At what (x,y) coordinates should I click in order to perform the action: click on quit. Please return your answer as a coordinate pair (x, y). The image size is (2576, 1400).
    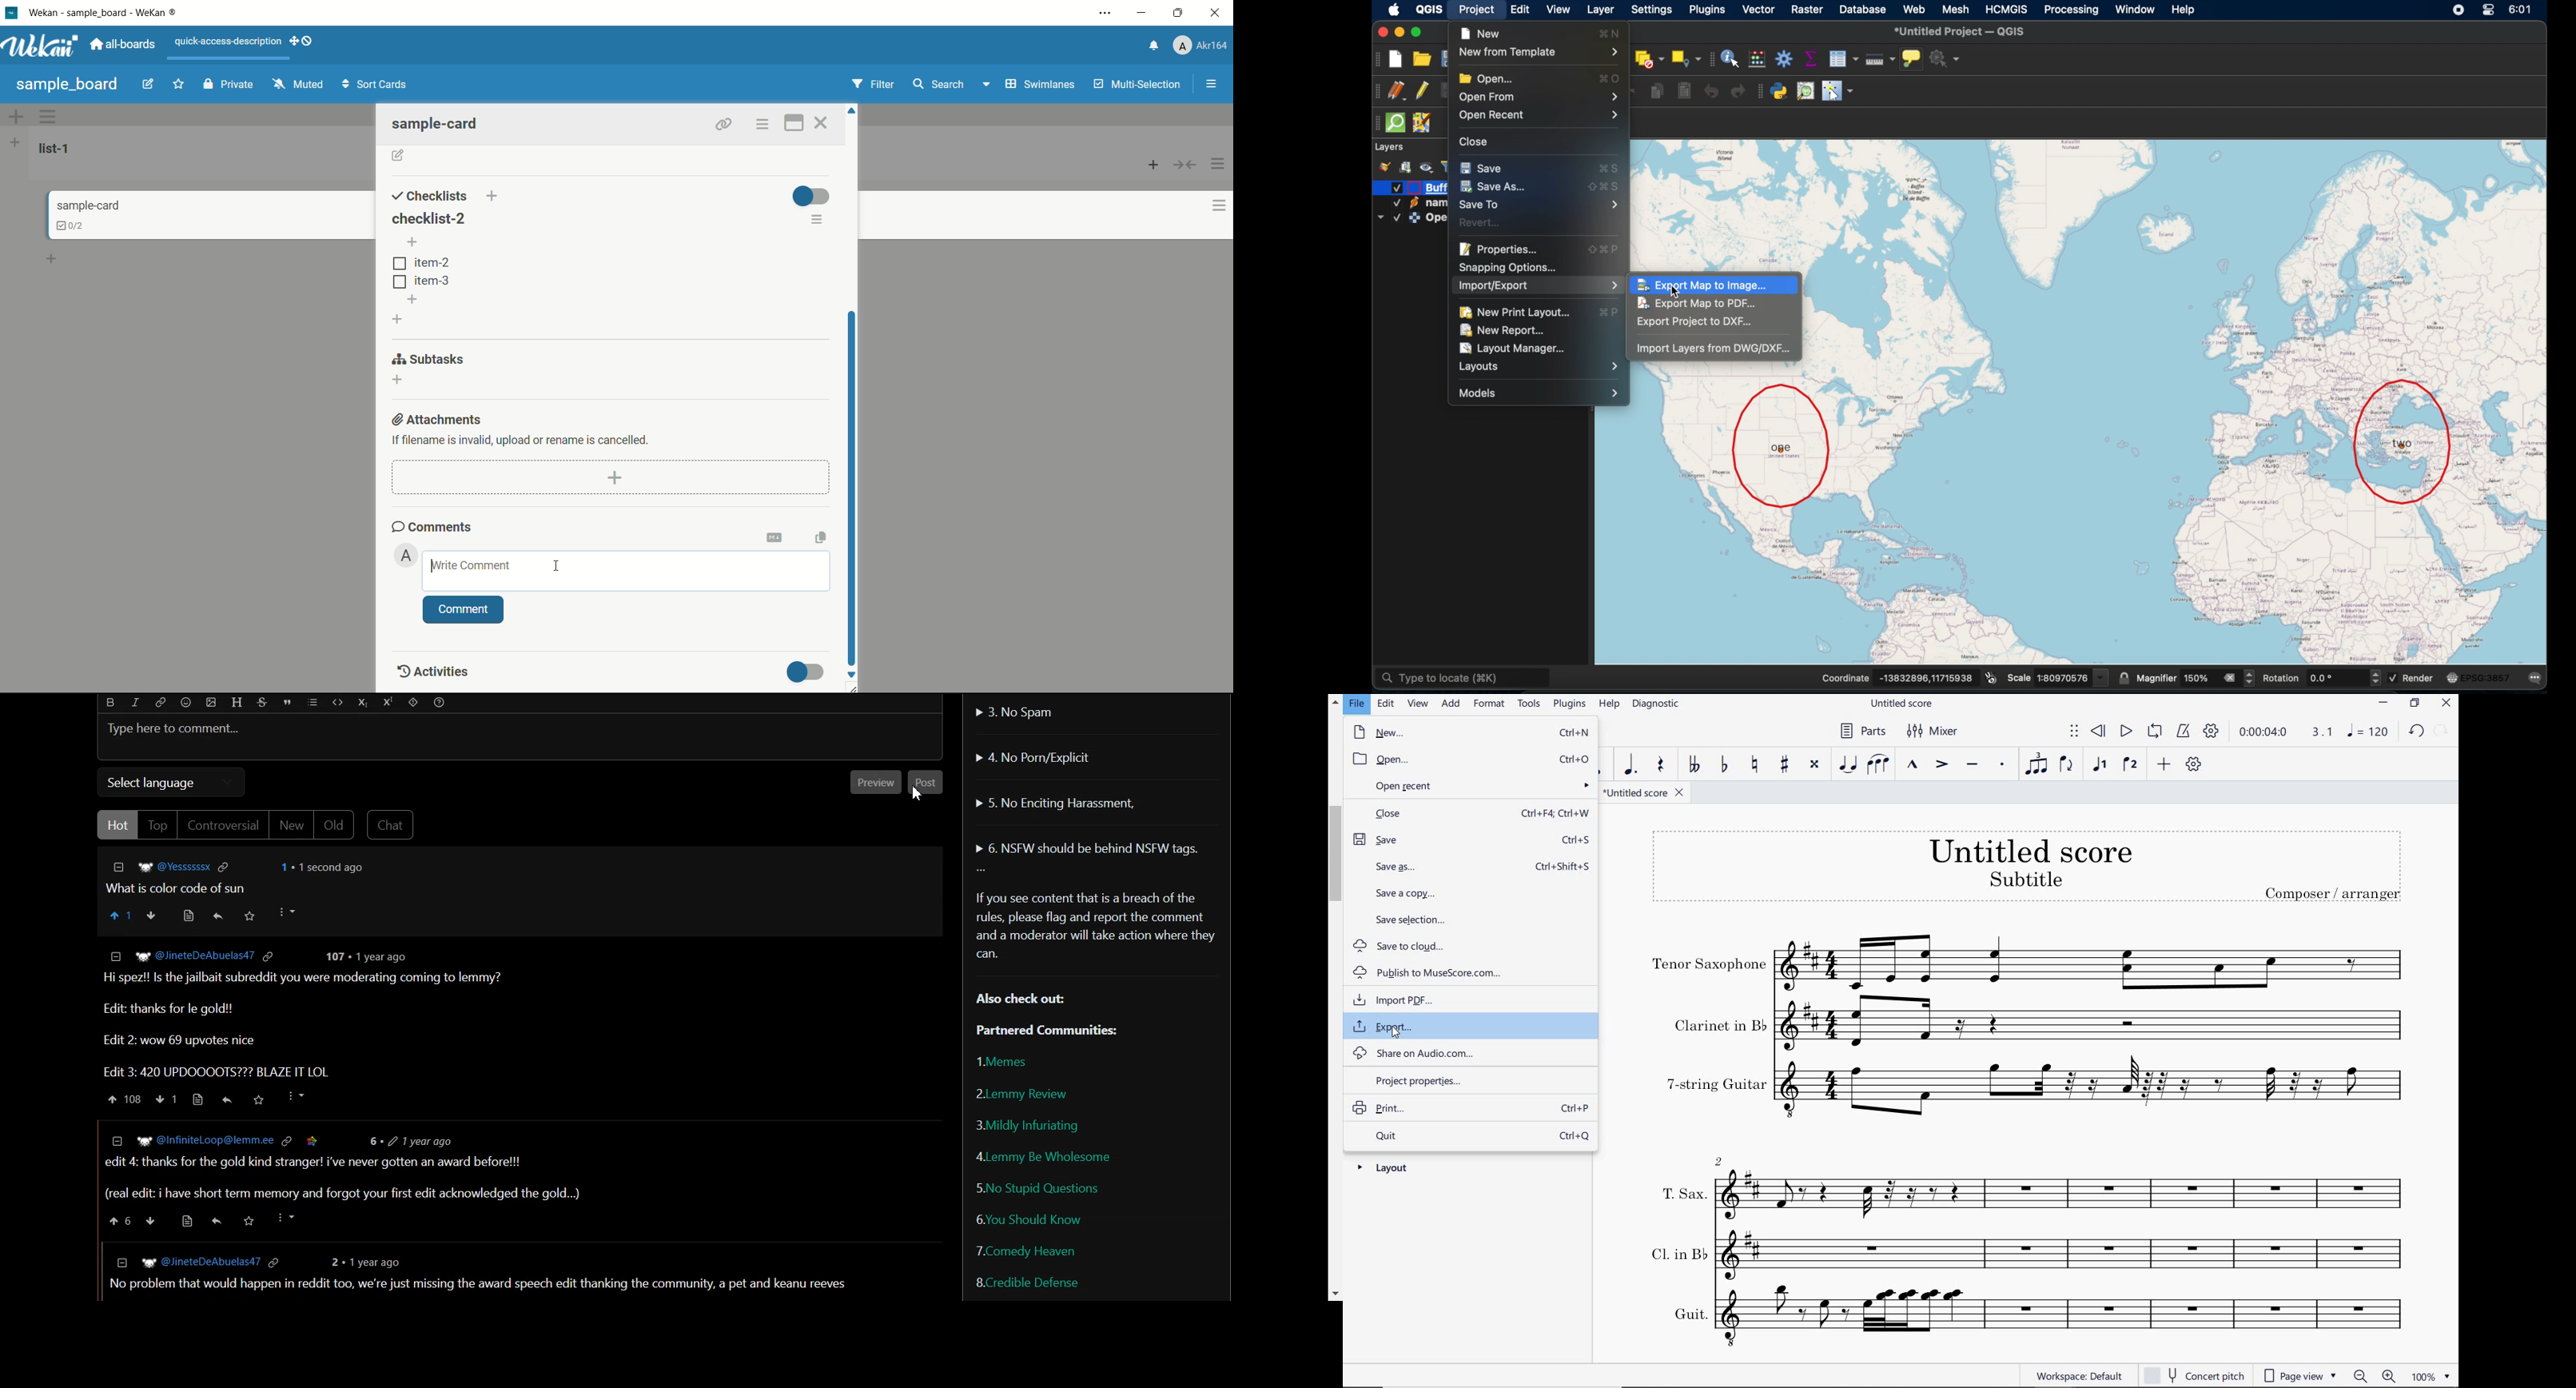
    Looking at the image, I should click on (1470, 1138).